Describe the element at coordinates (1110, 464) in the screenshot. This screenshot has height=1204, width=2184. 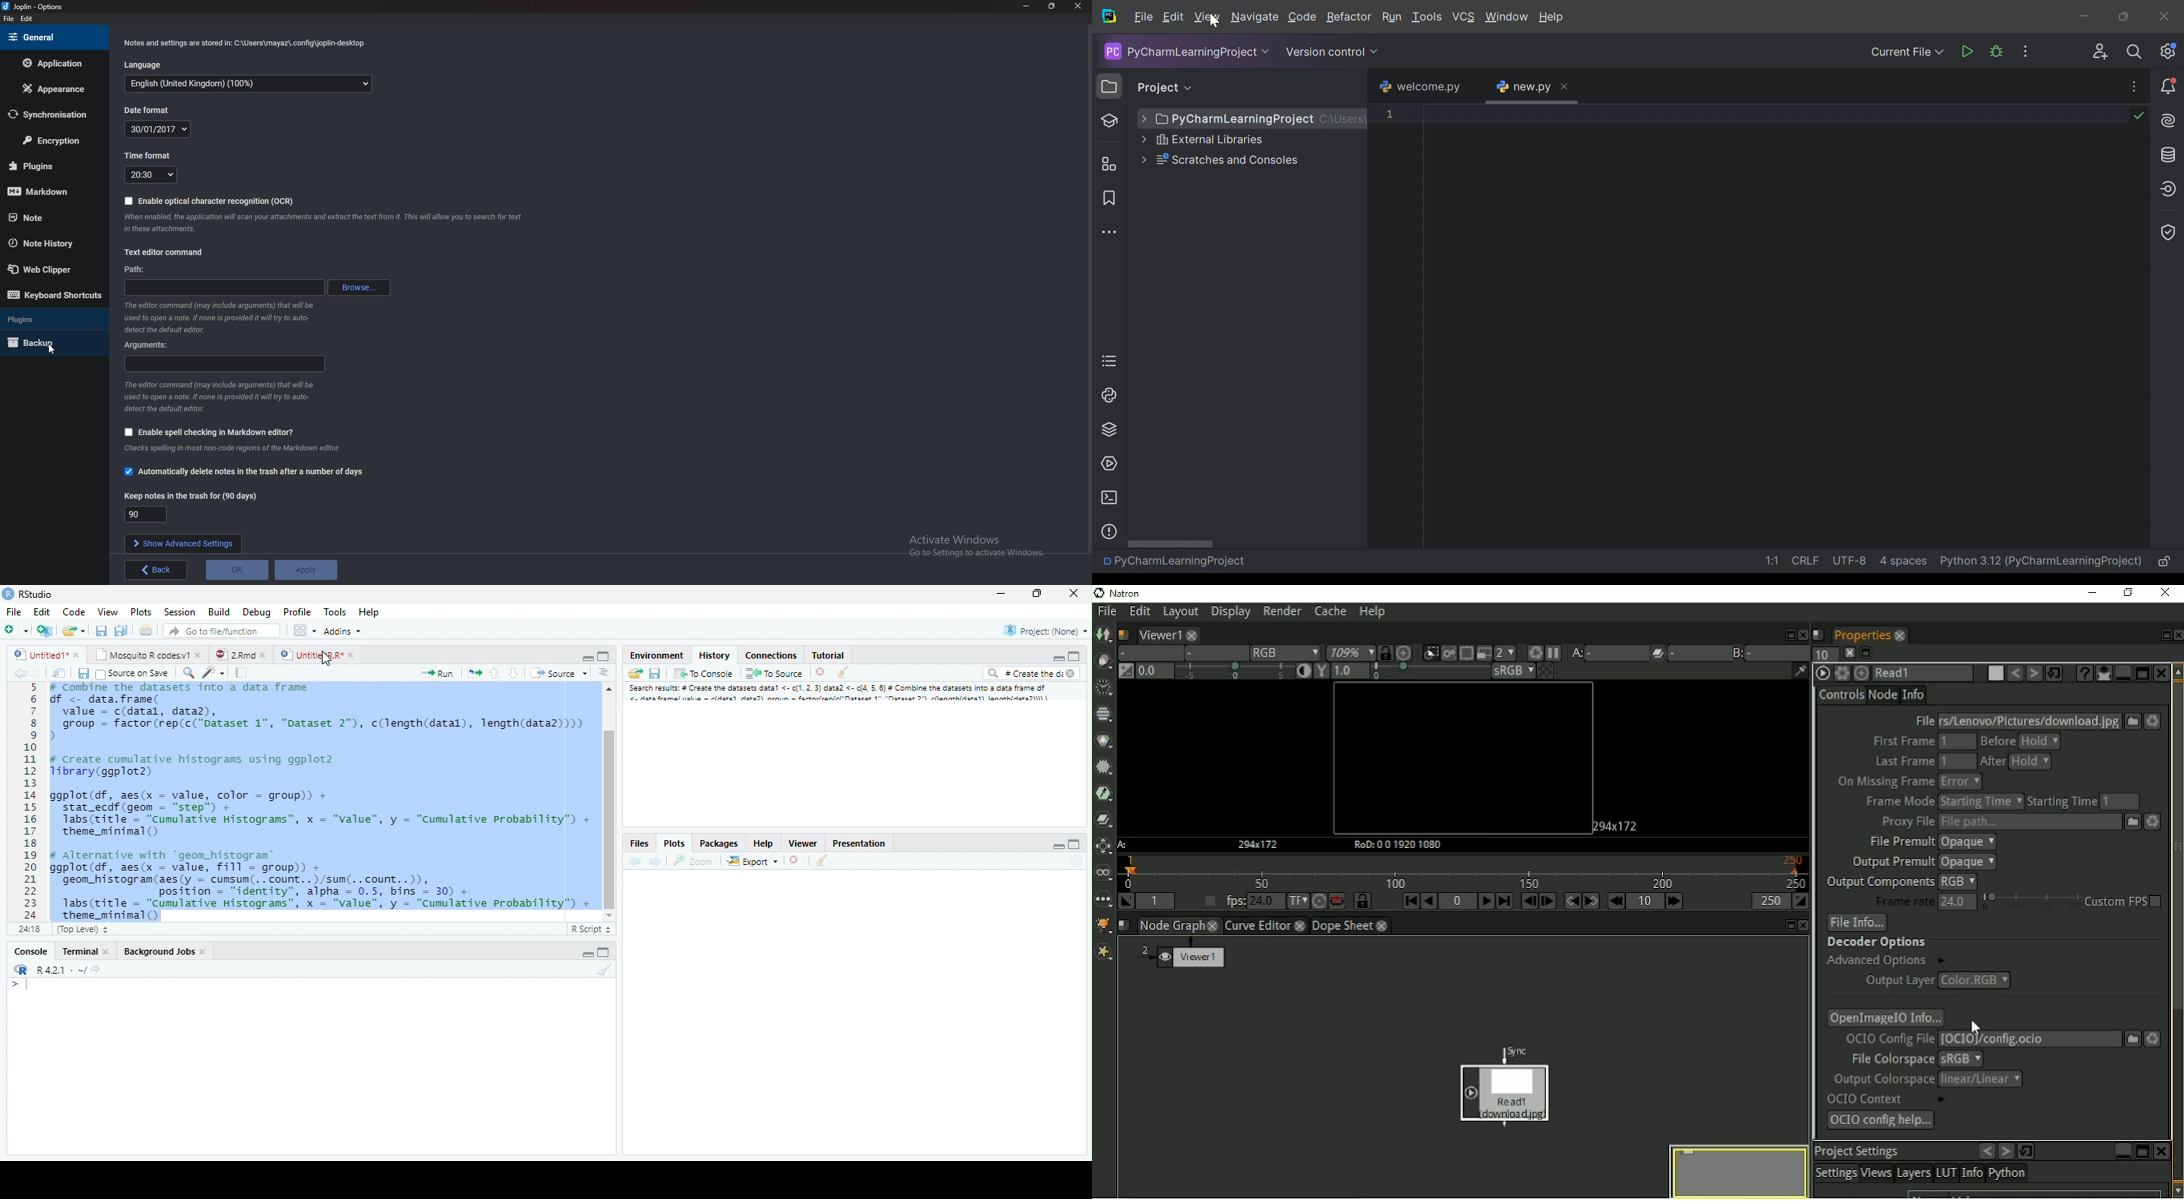
I see `Services` at that location.